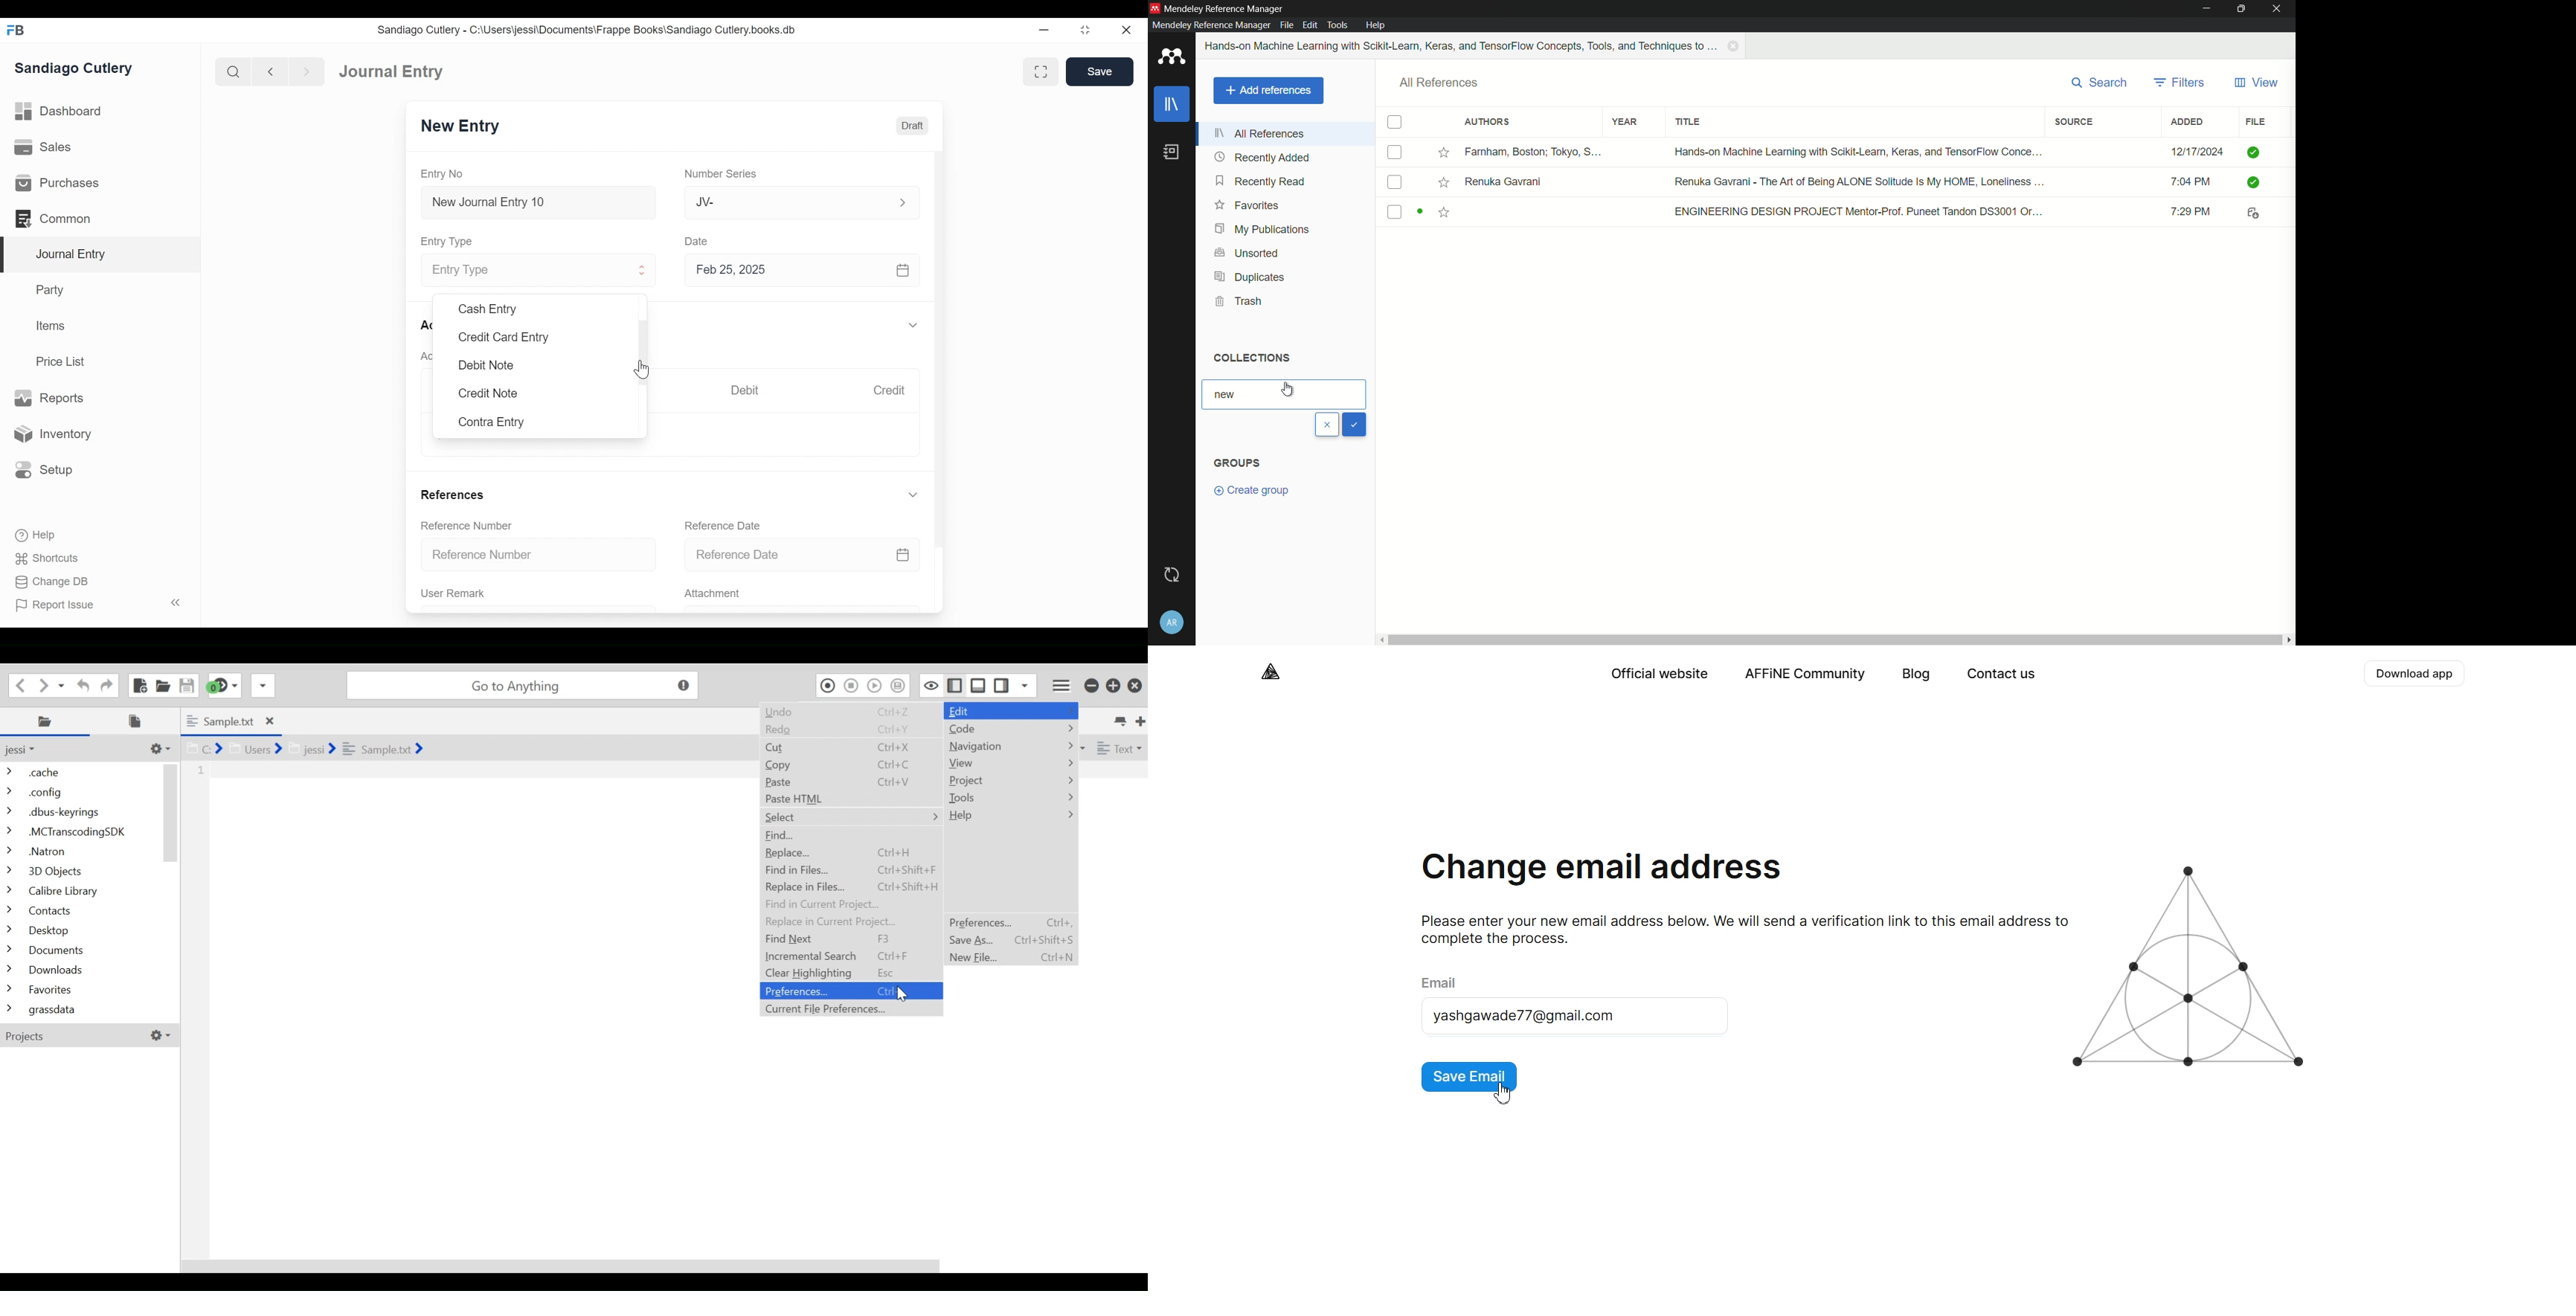 The image size is (2576, 1316). Describe the element at coordinates (1125, 30) in the screenshot. I see `Close` at that location.